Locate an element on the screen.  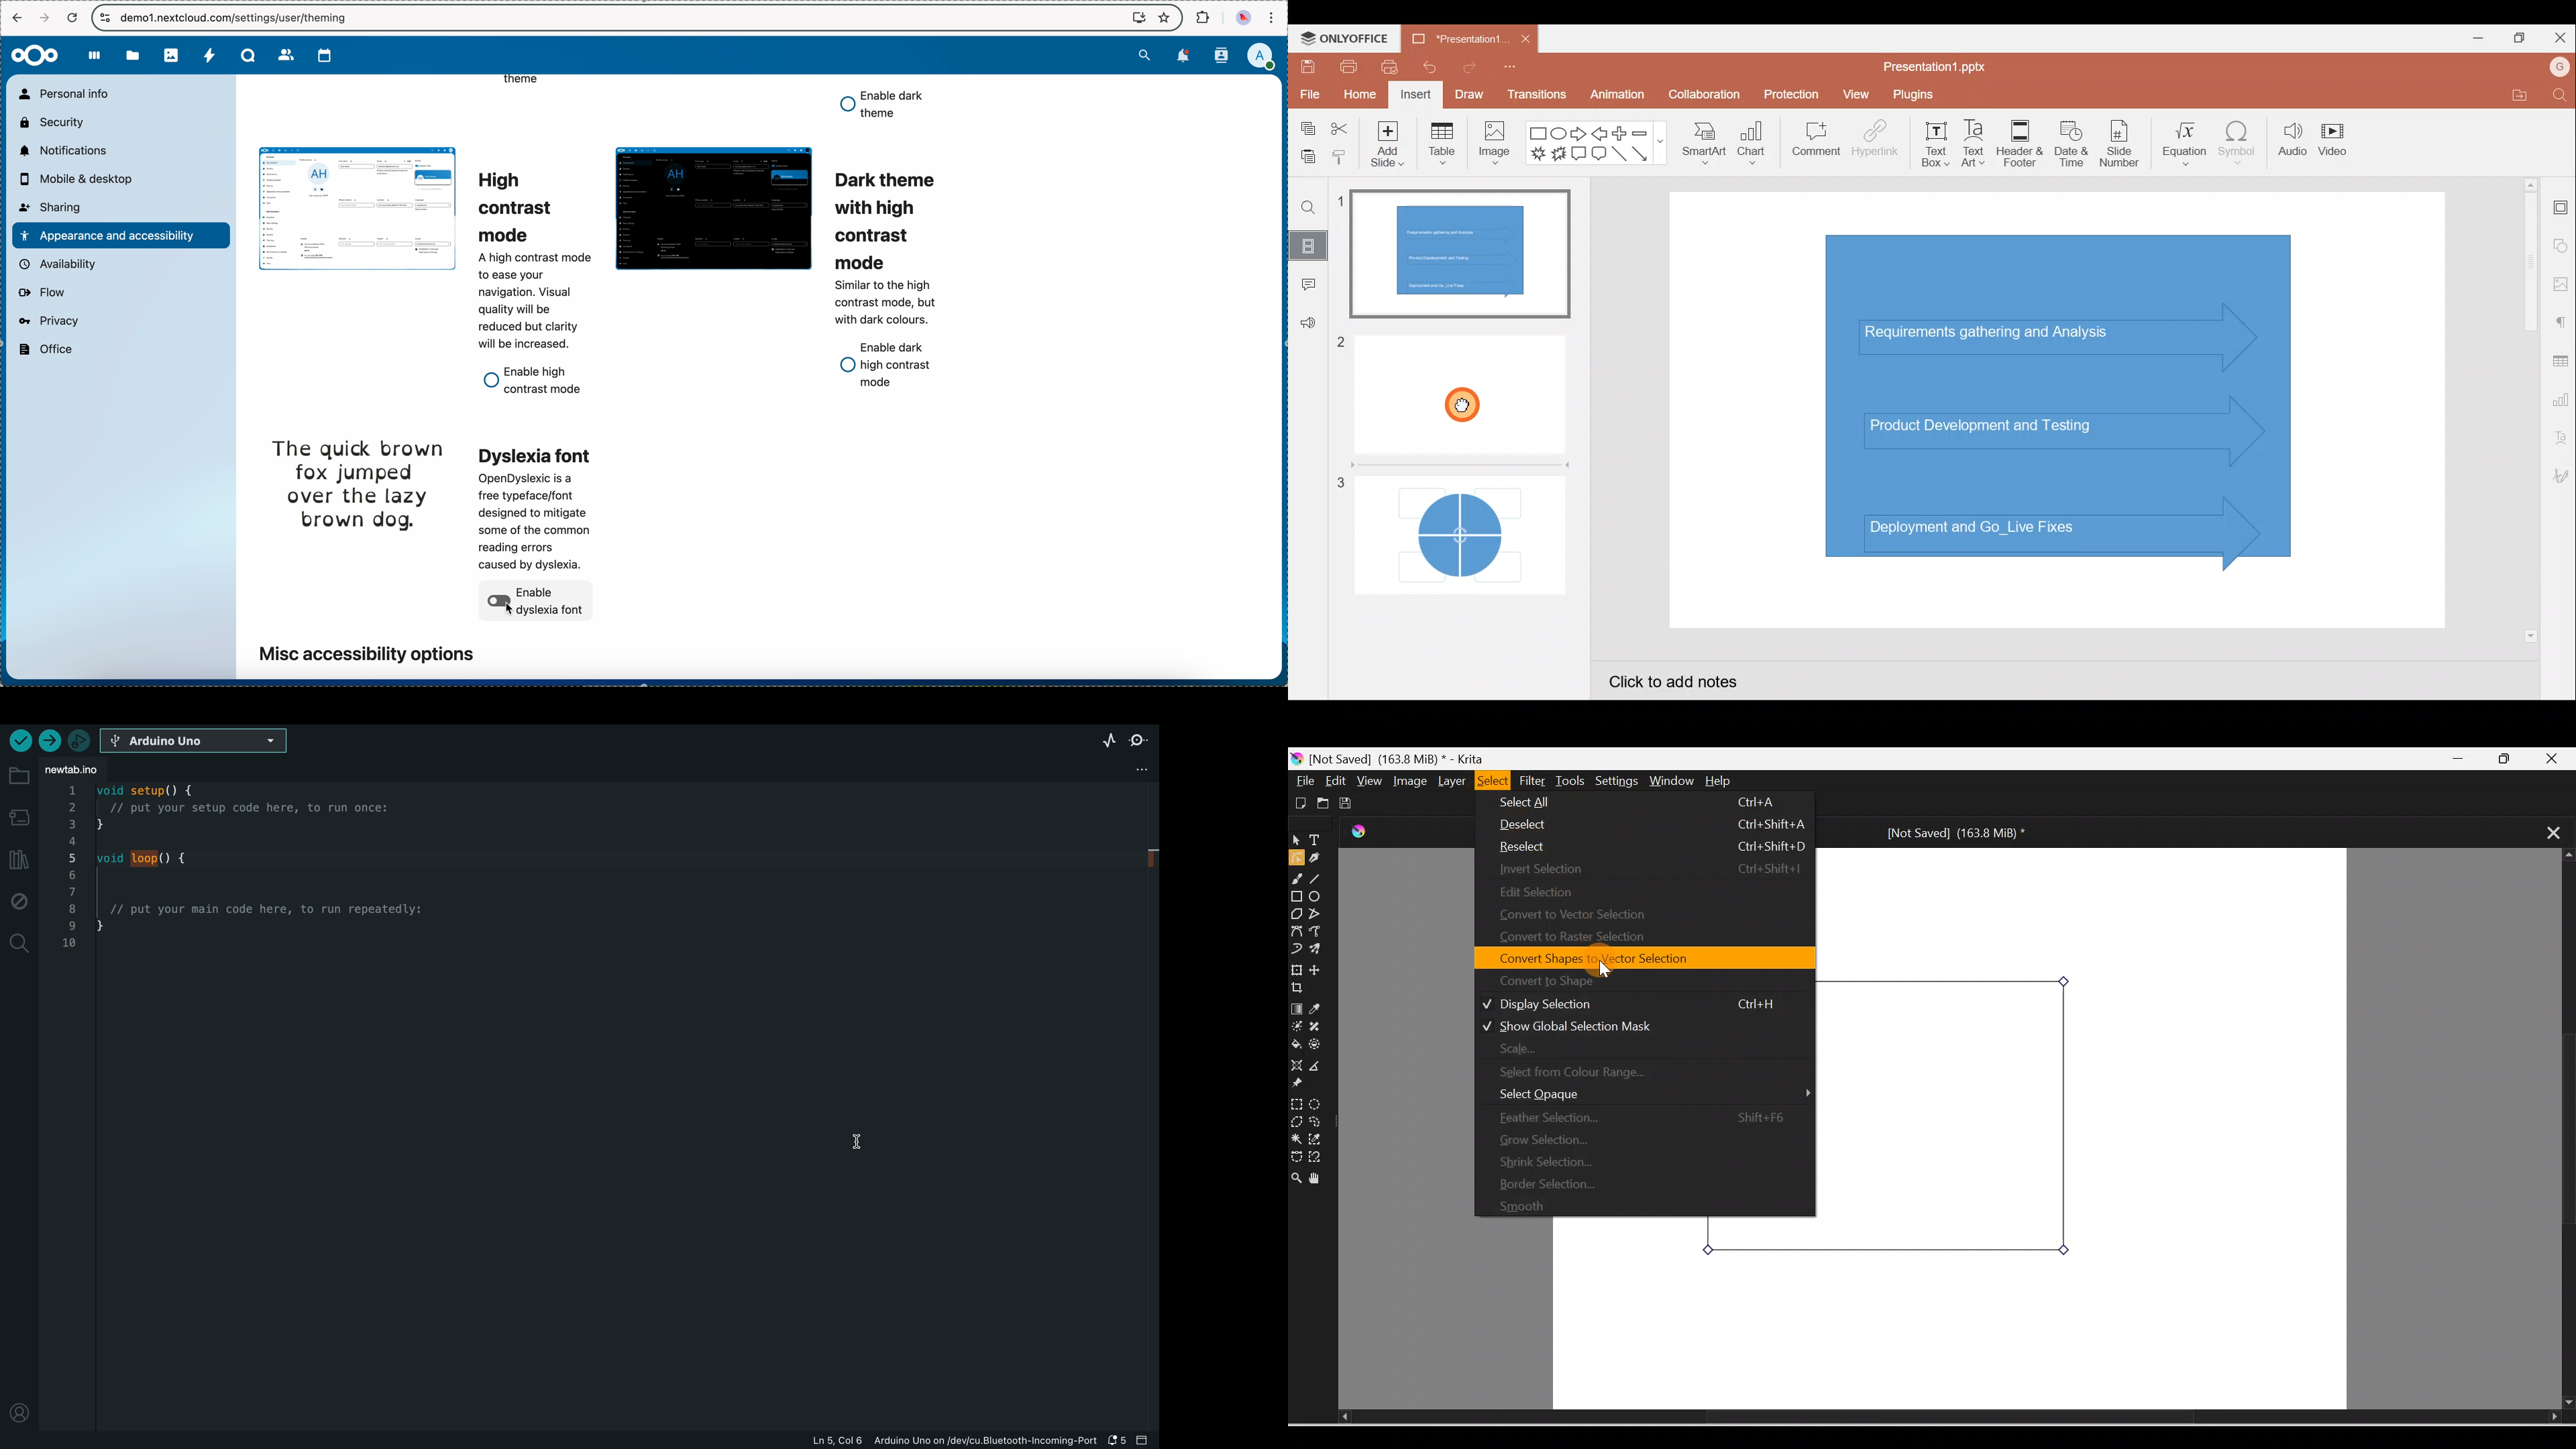
customize and control Google Chrome is located at coordinates (1274, 16).